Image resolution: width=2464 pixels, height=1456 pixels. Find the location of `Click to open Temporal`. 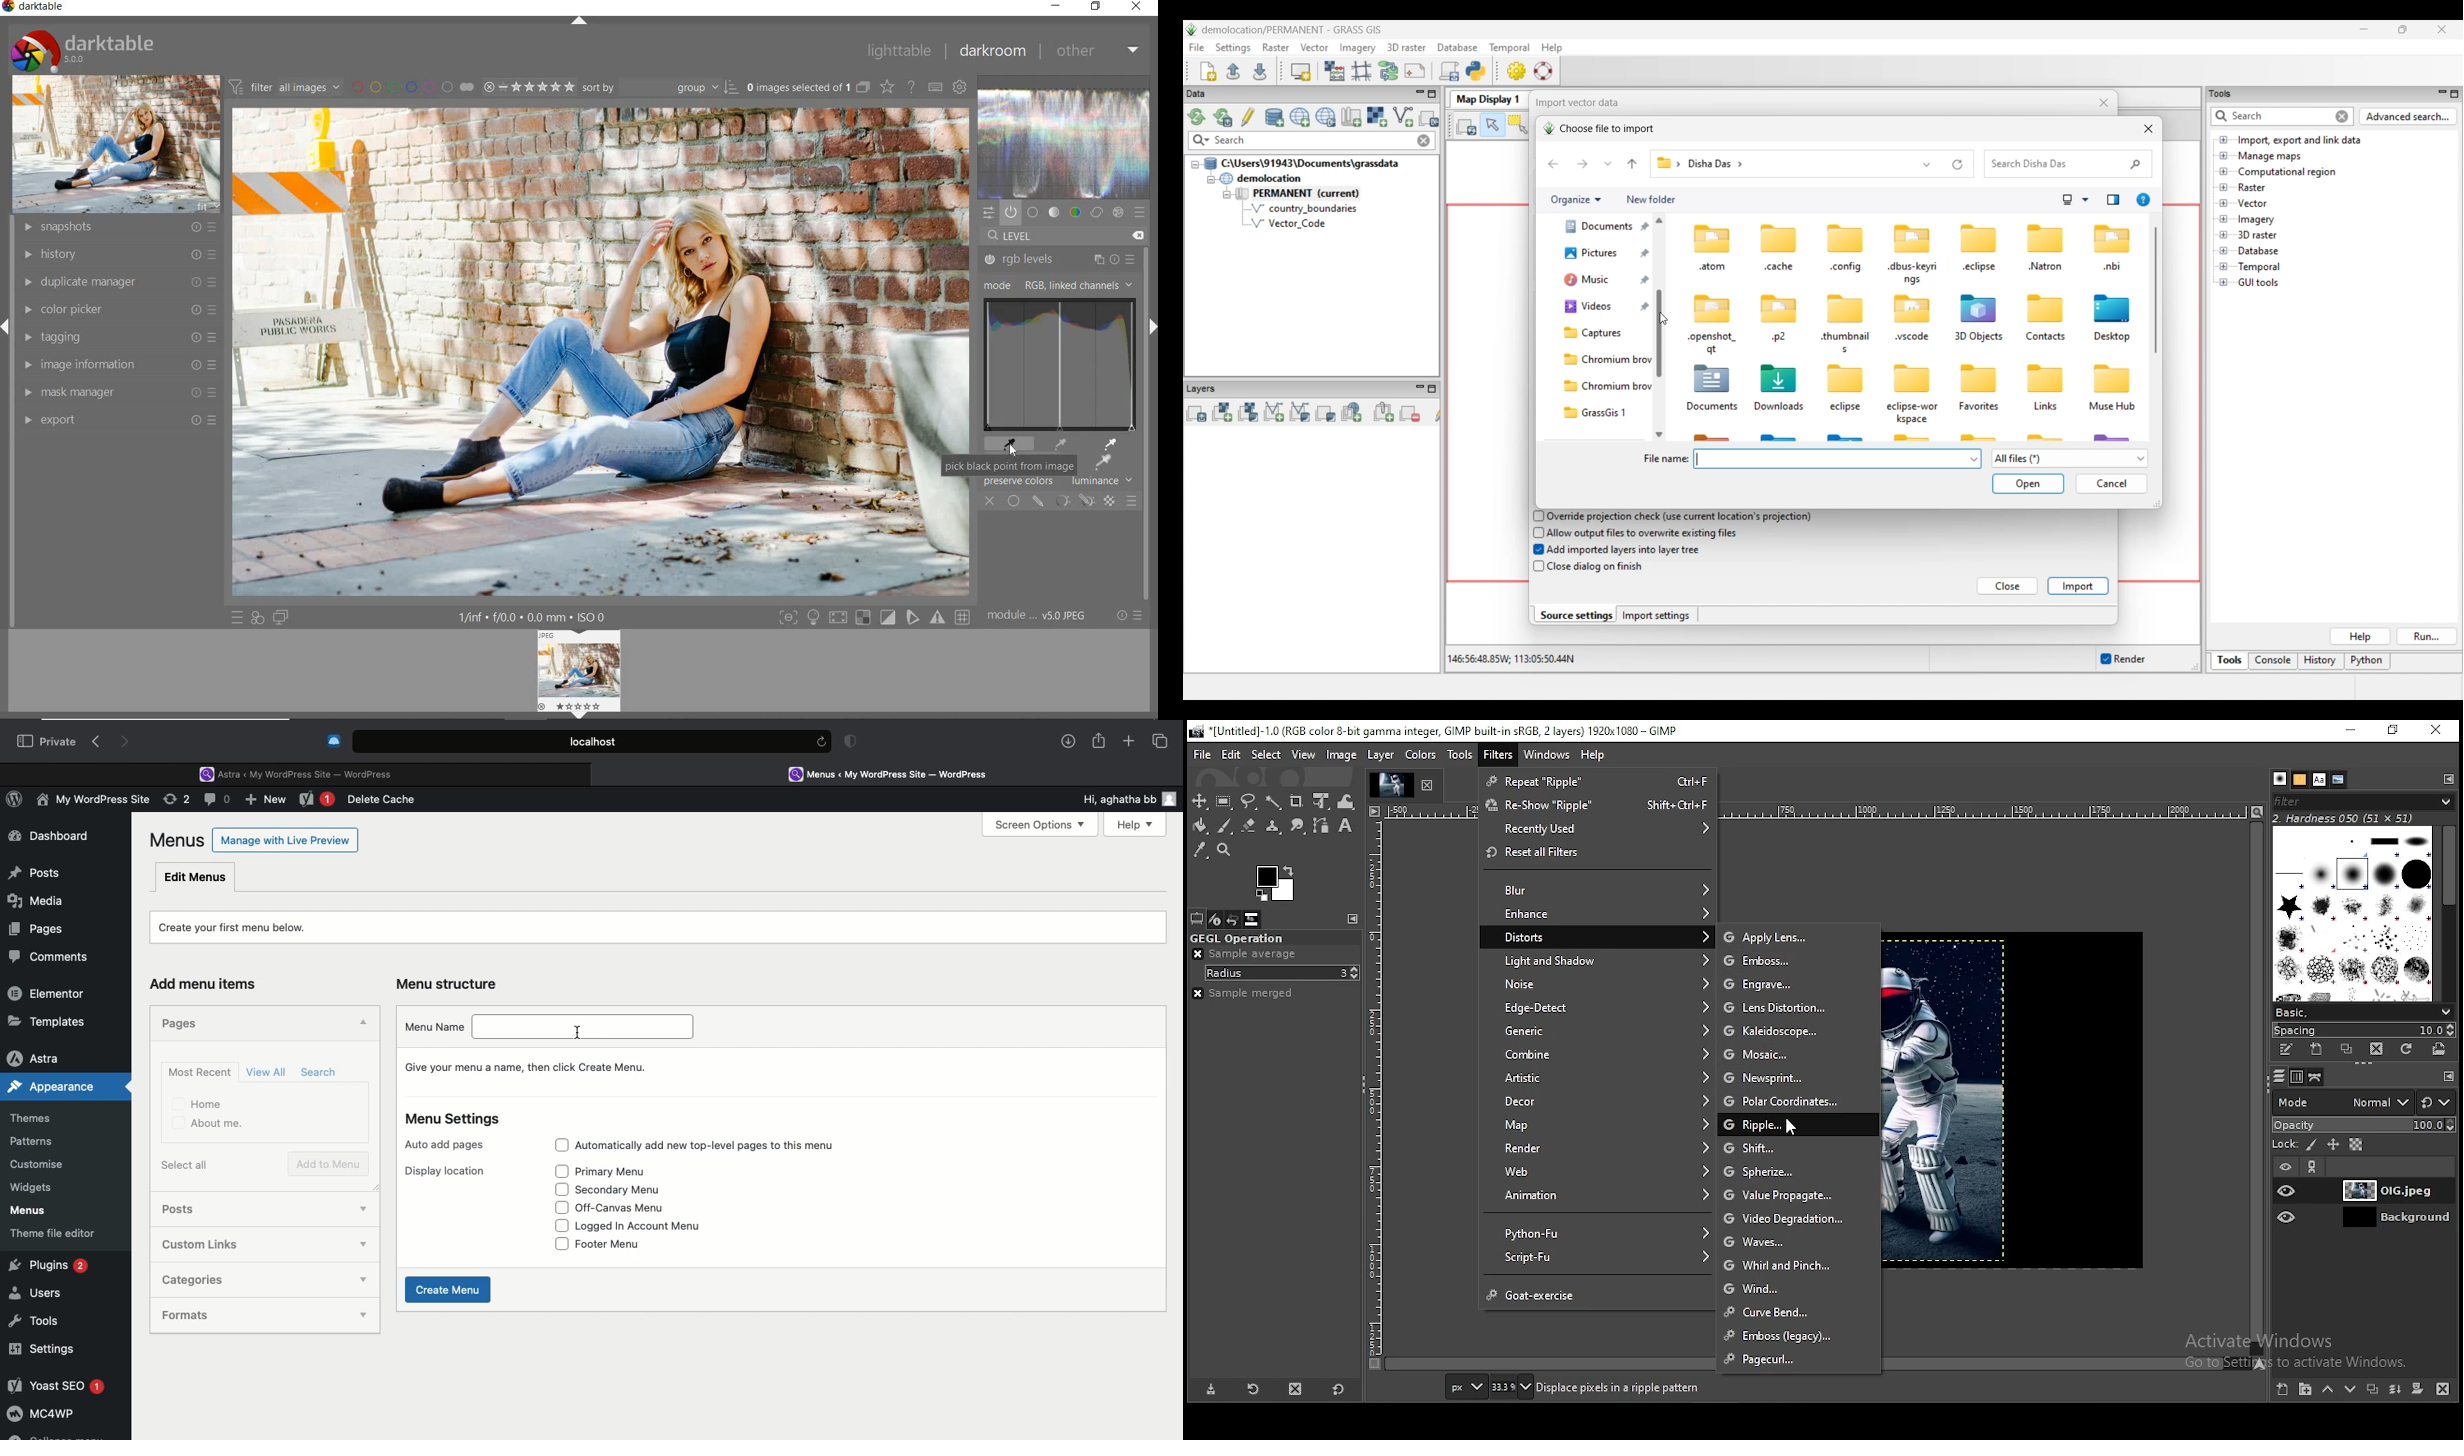

Click to open Temporal is located at coordinates (2224, 267).